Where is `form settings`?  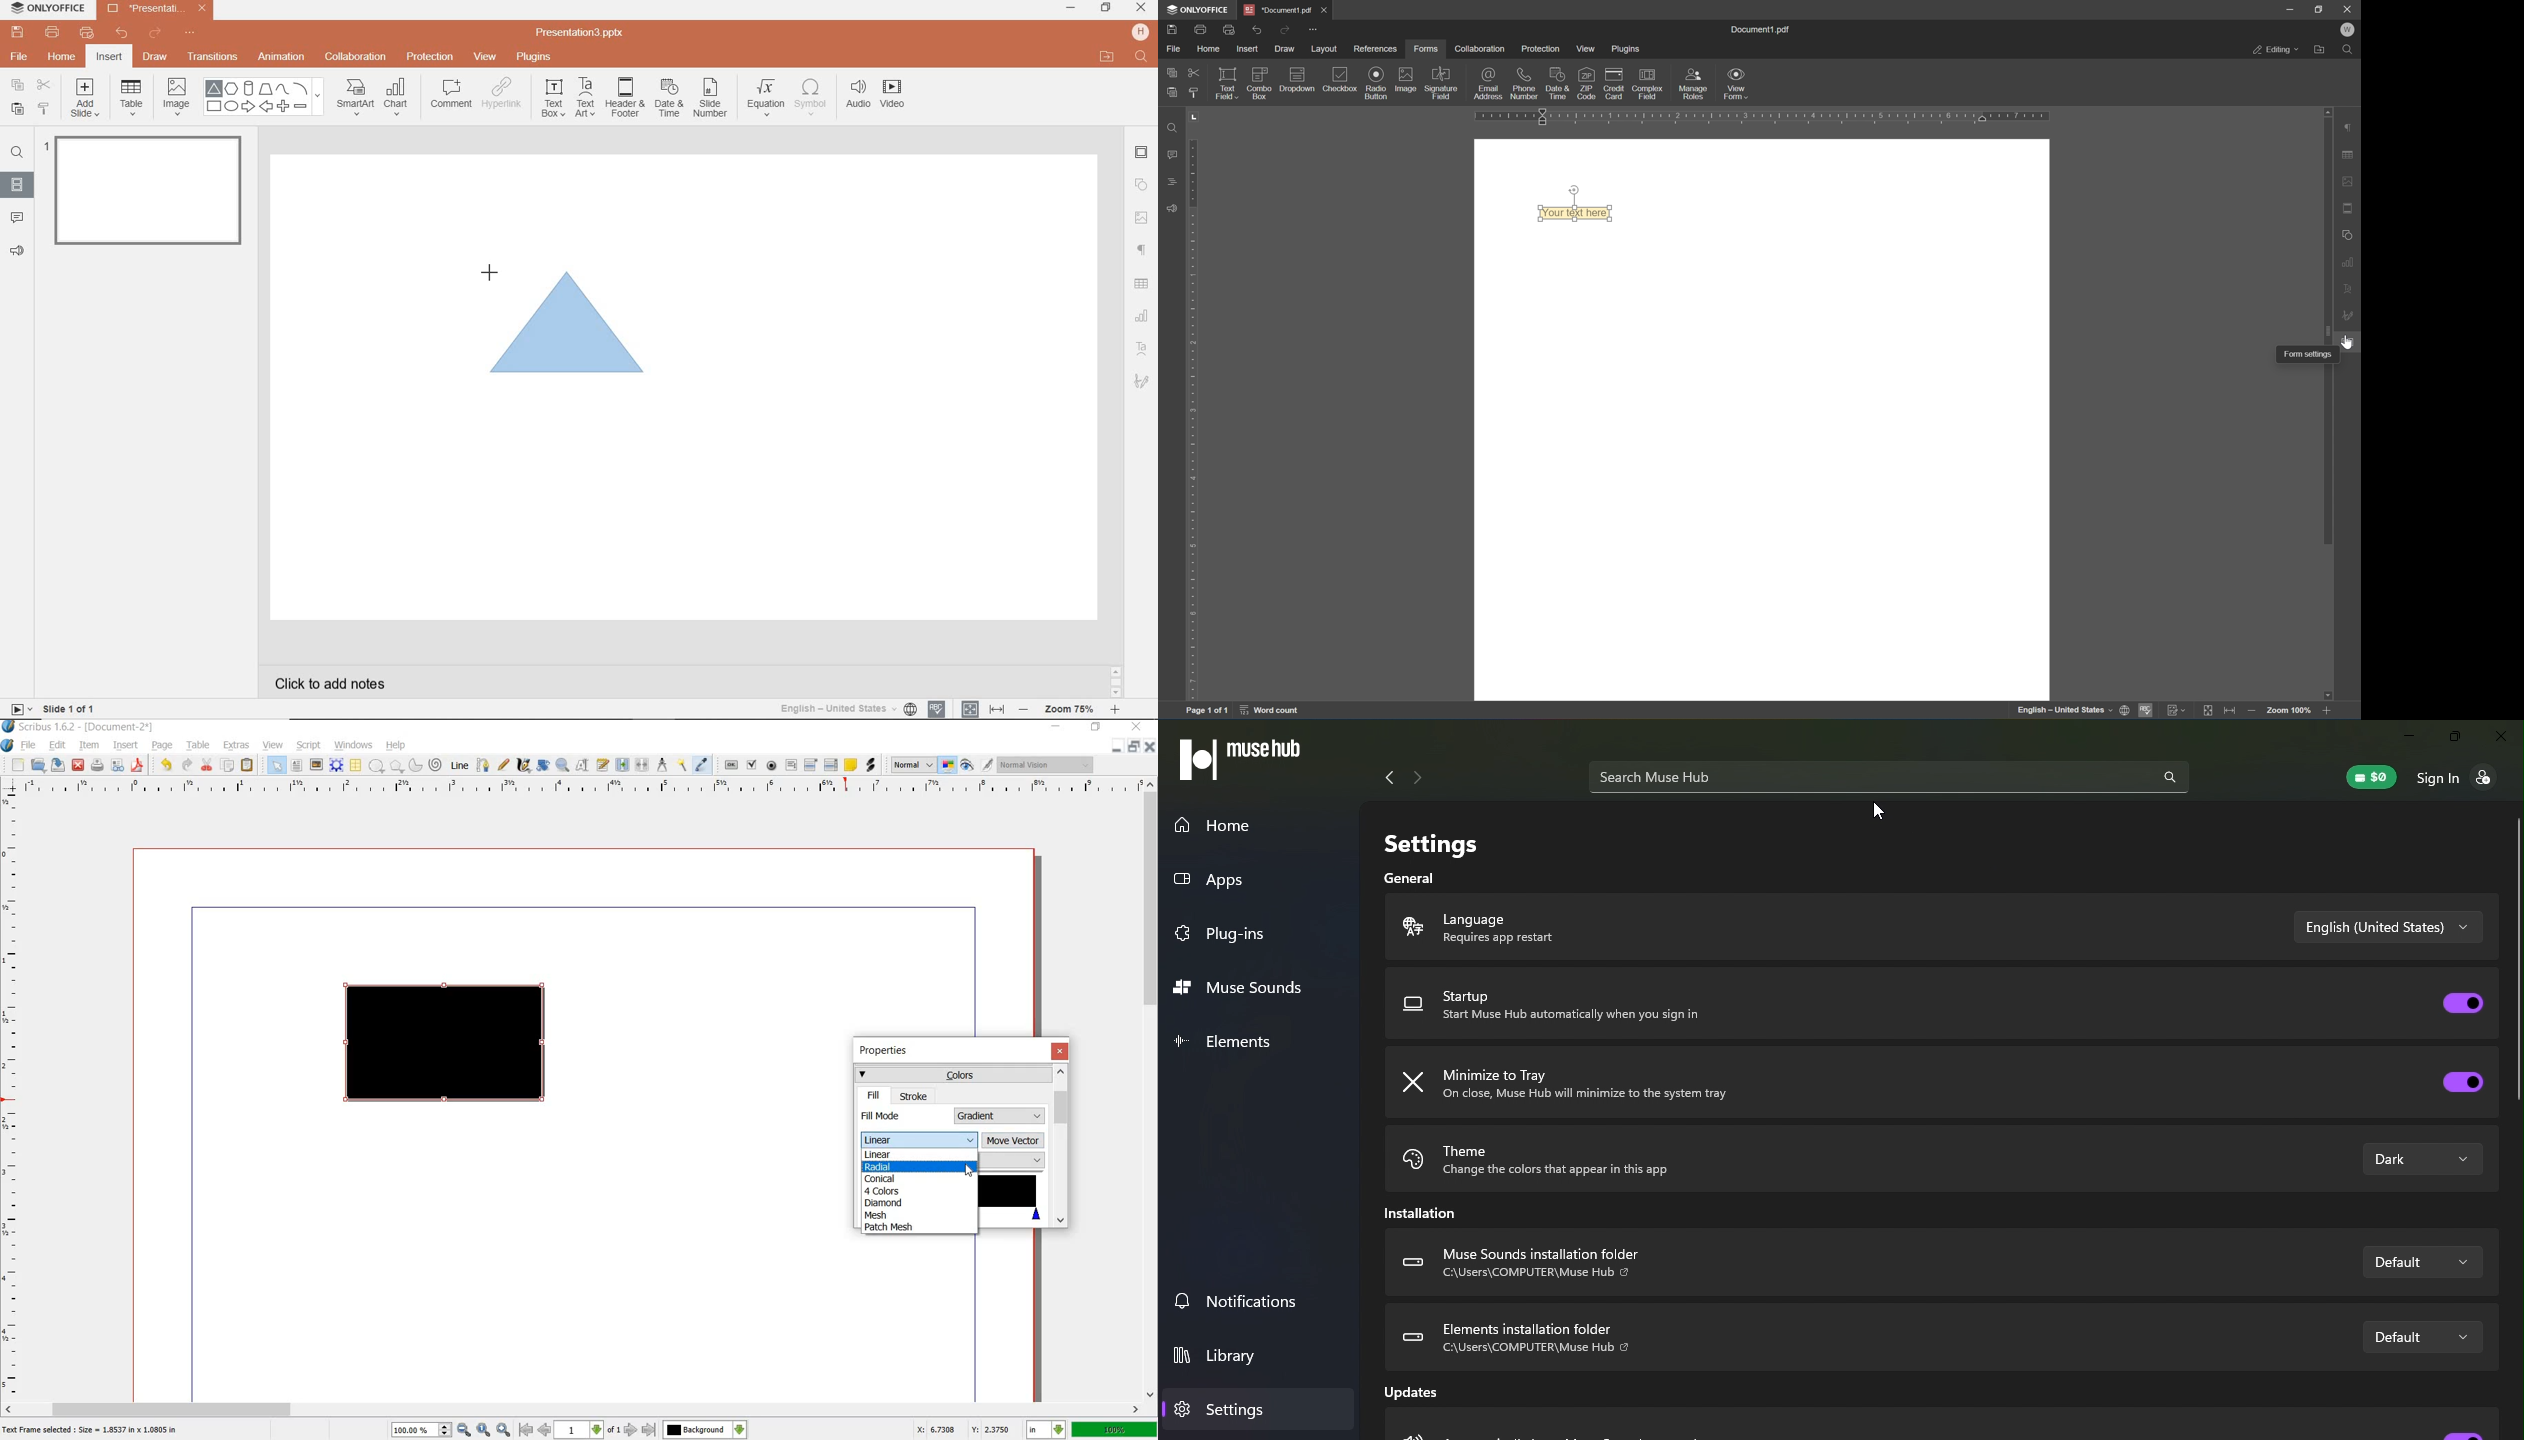 form settings is located at coordinates (2349, 342).